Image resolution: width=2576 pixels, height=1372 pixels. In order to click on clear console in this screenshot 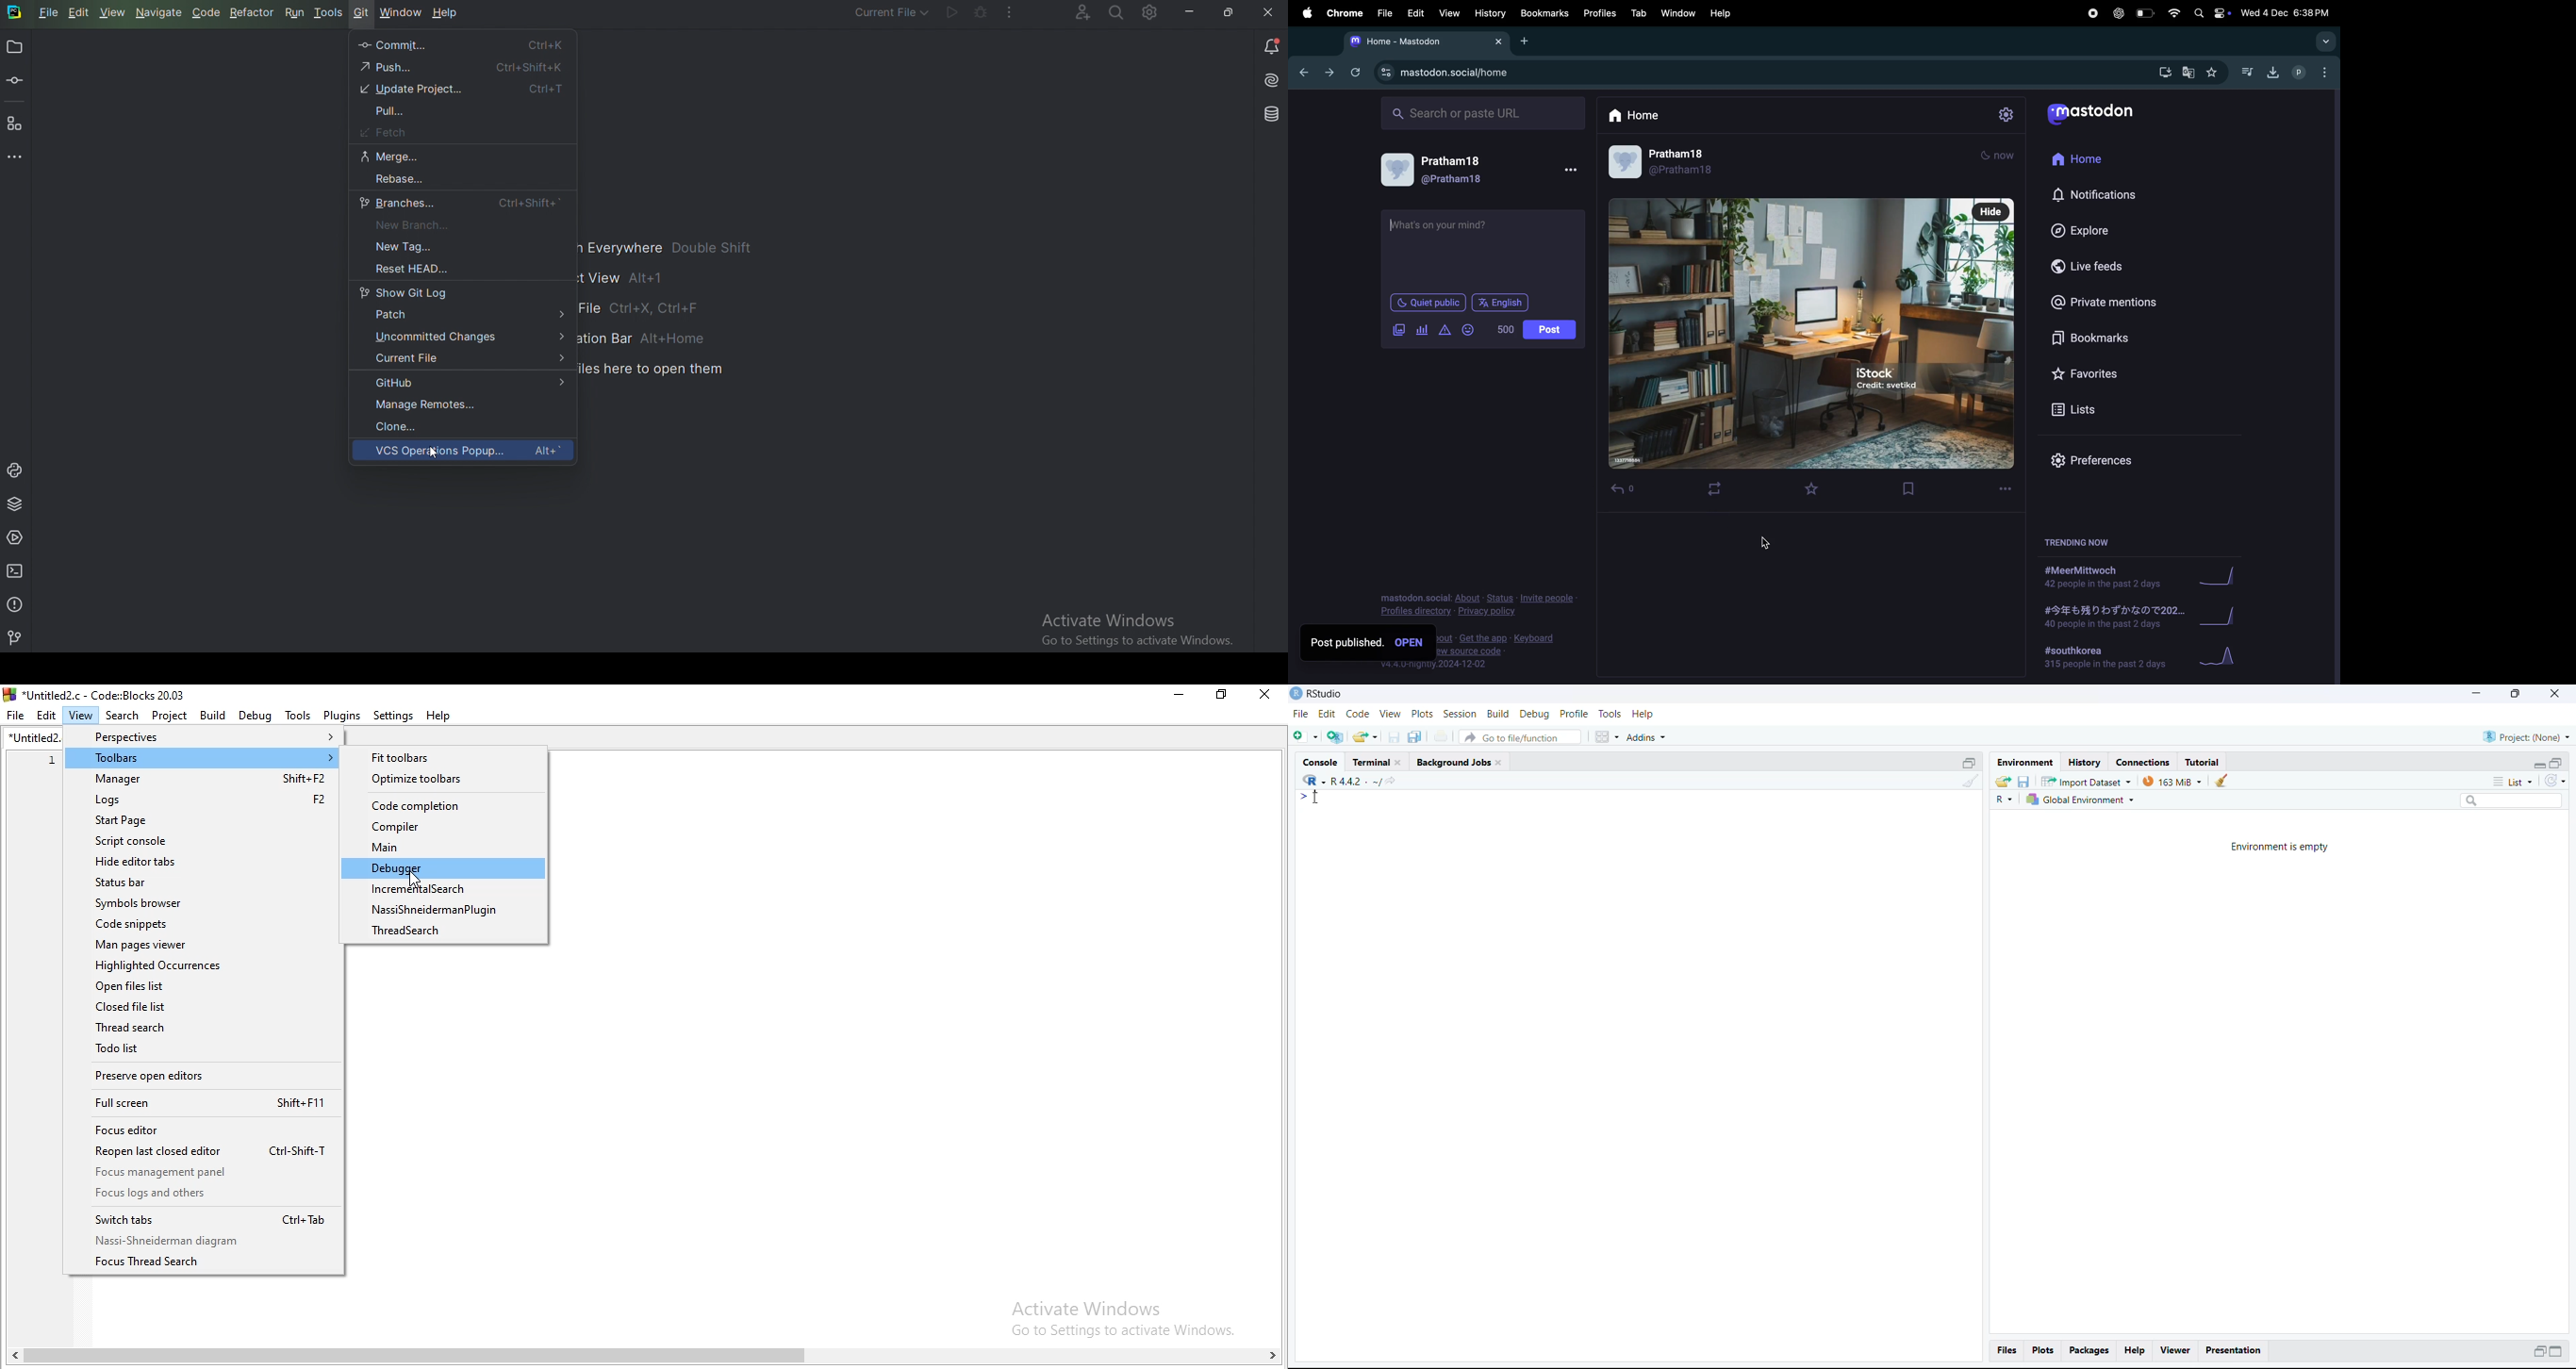, I will do `click(1973, 782)`.